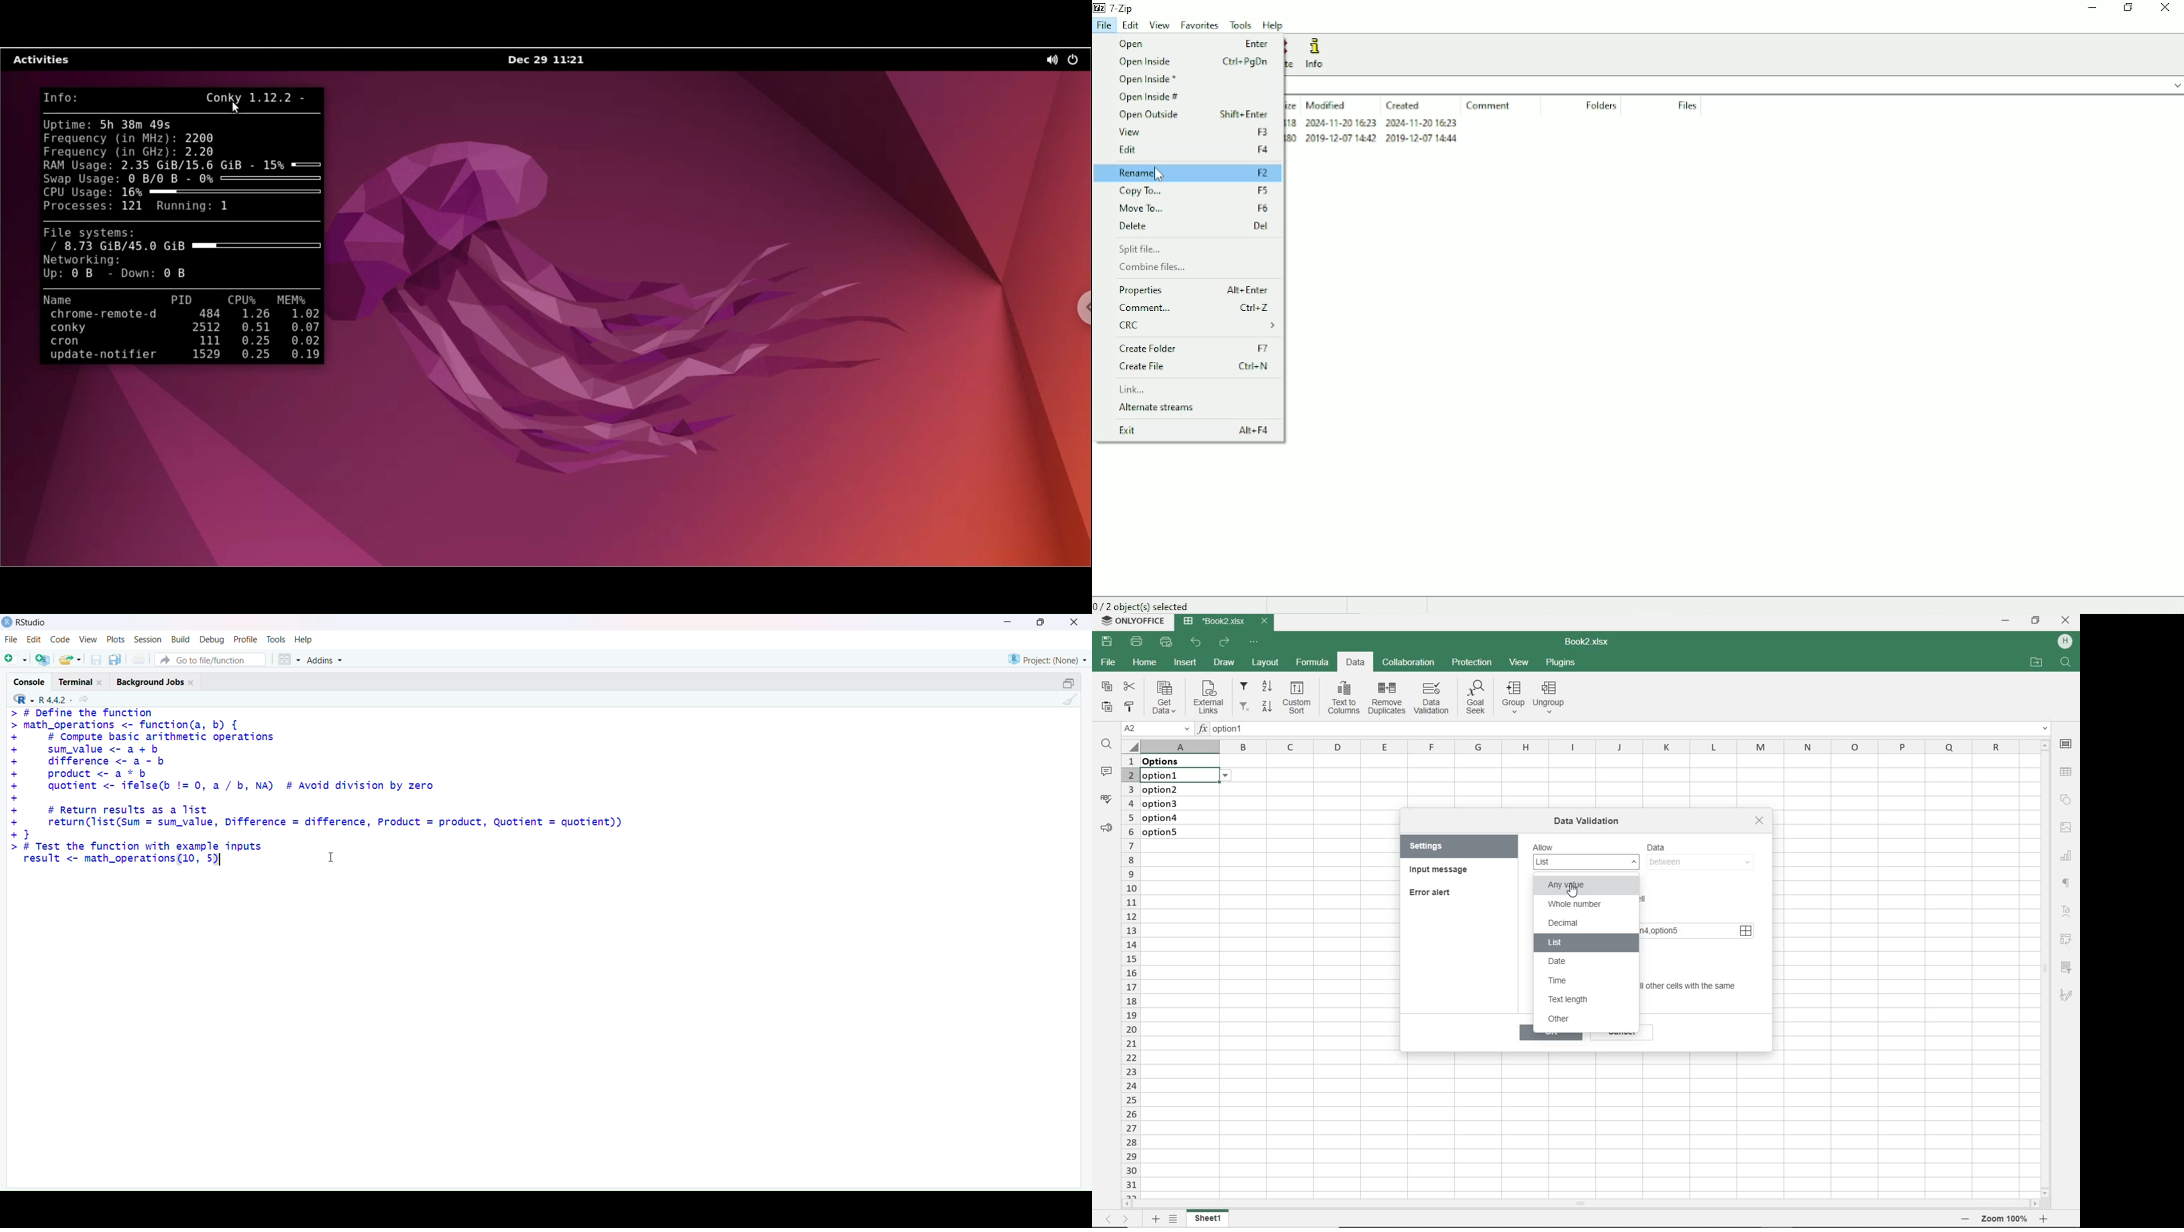 Image resolution: width=2184 pixels, height=1232 pixels. Describe the element at coordinates (2066, 912) in the screenshot. I see `Text` at that location.